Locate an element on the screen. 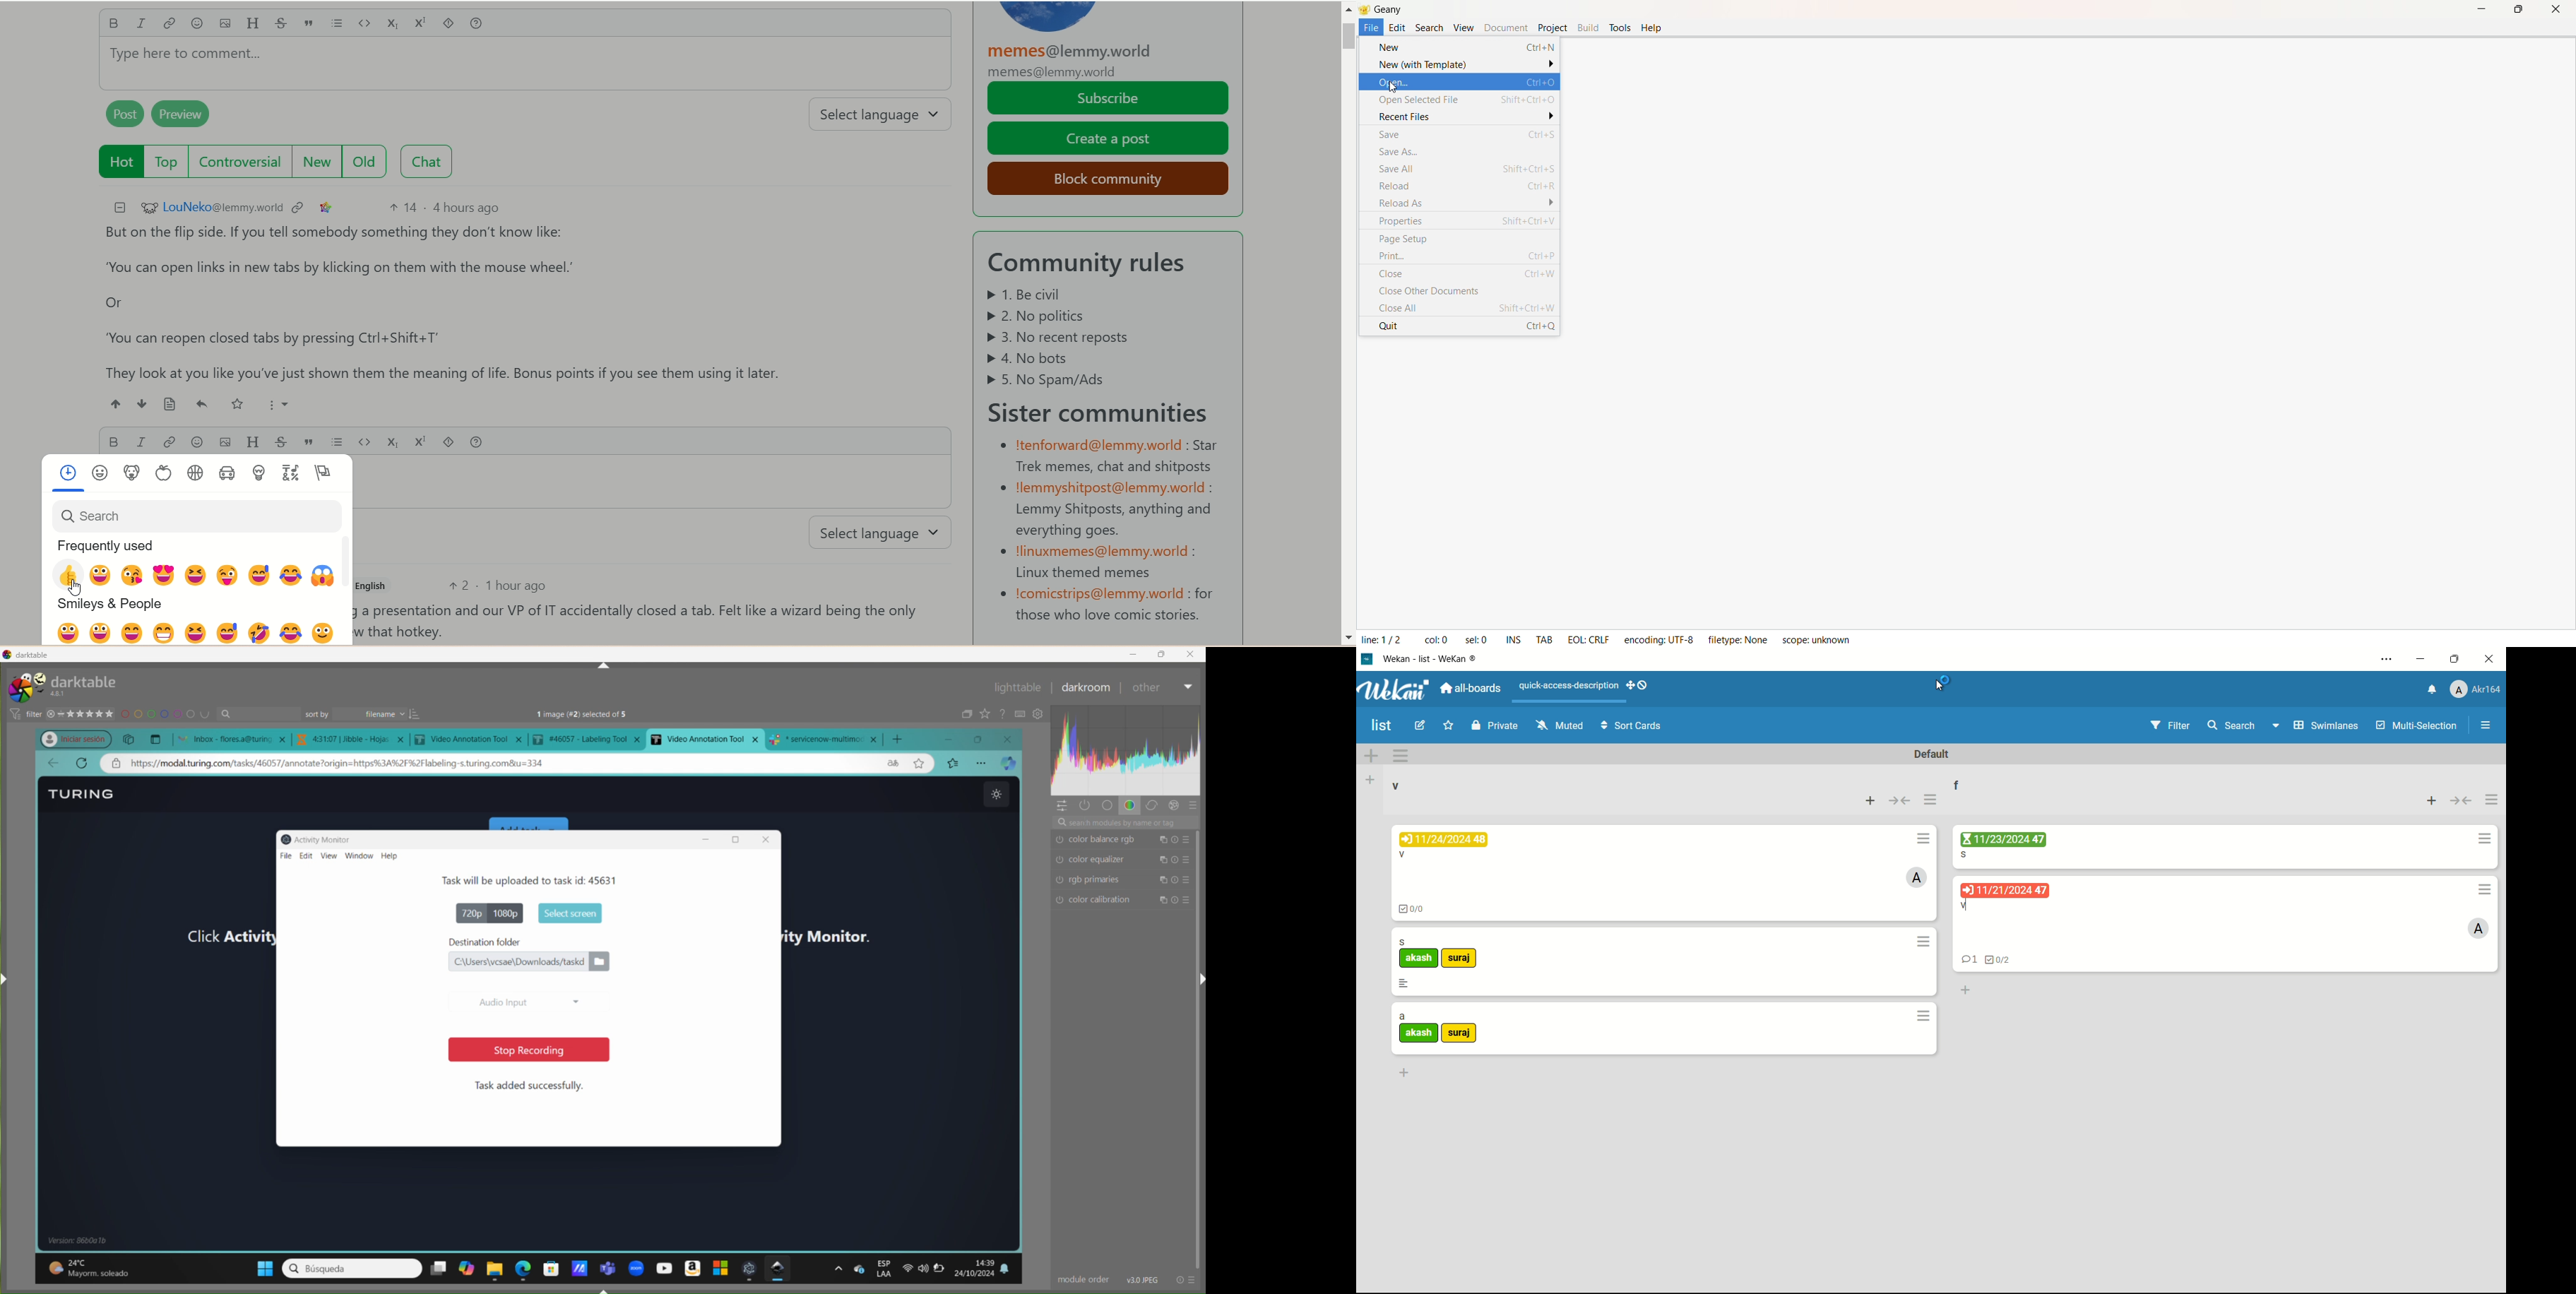 This screenshot has width=2576, height=1316. go back is located at coordinates (53, 764).